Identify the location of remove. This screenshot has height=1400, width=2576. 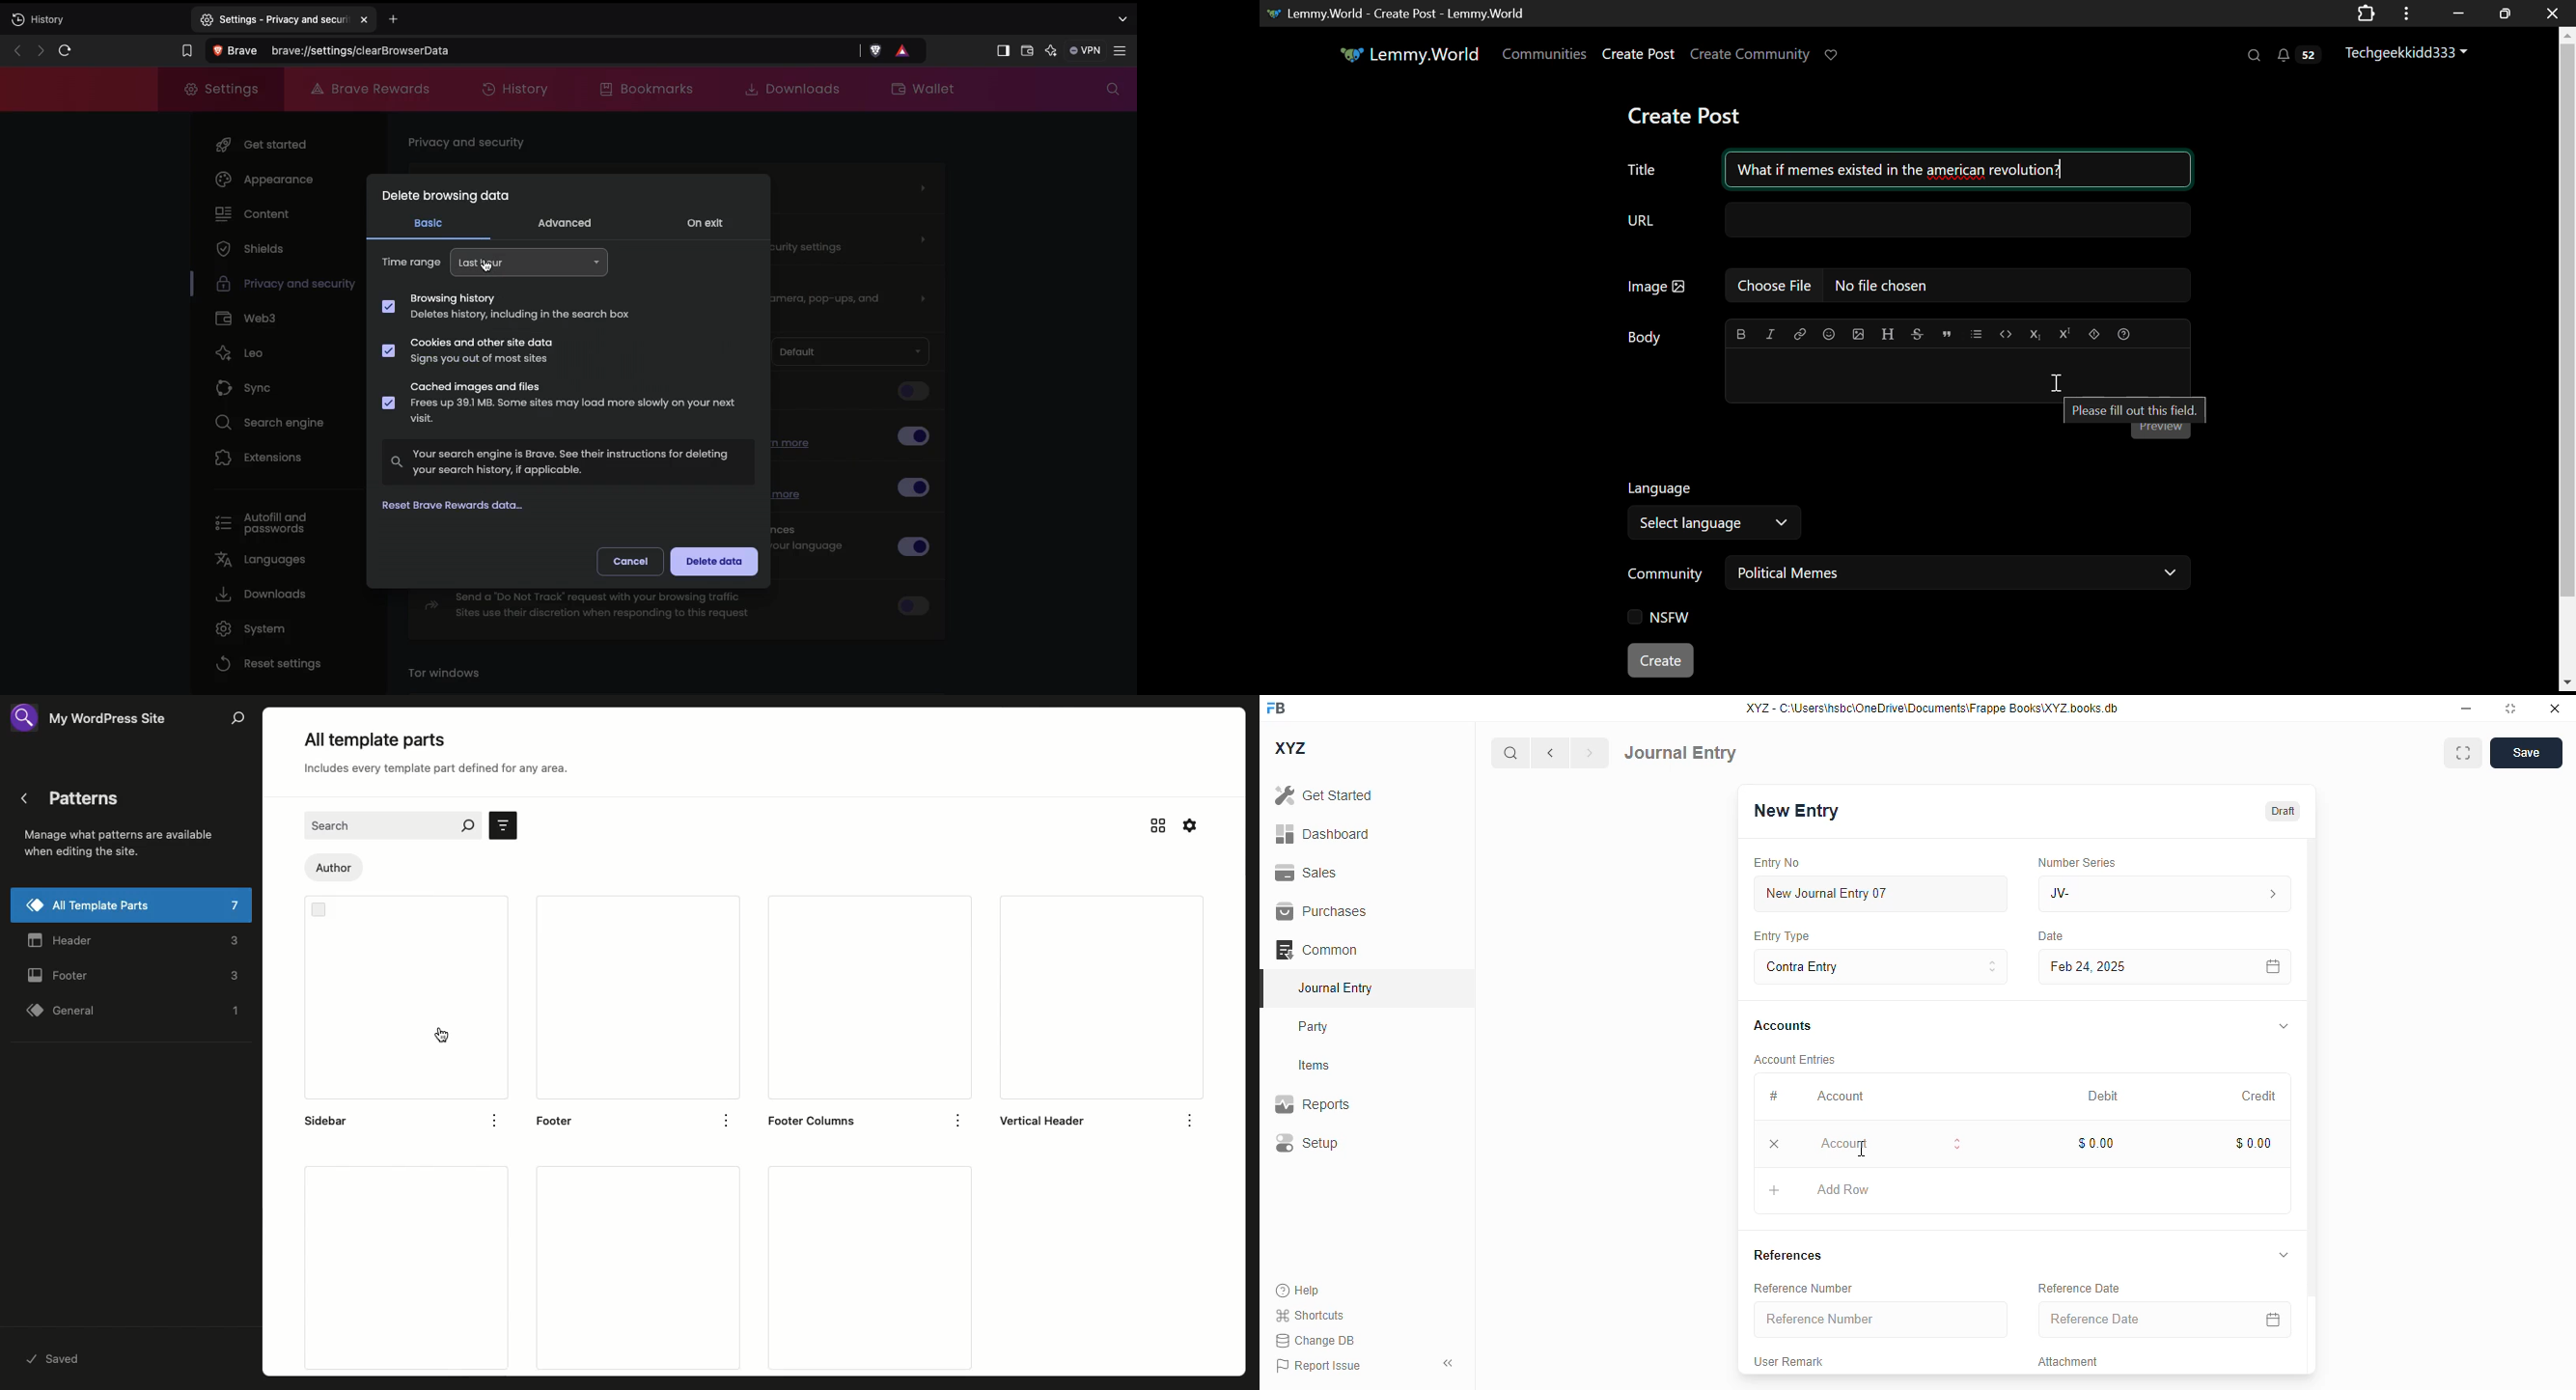
(1775, 1144).